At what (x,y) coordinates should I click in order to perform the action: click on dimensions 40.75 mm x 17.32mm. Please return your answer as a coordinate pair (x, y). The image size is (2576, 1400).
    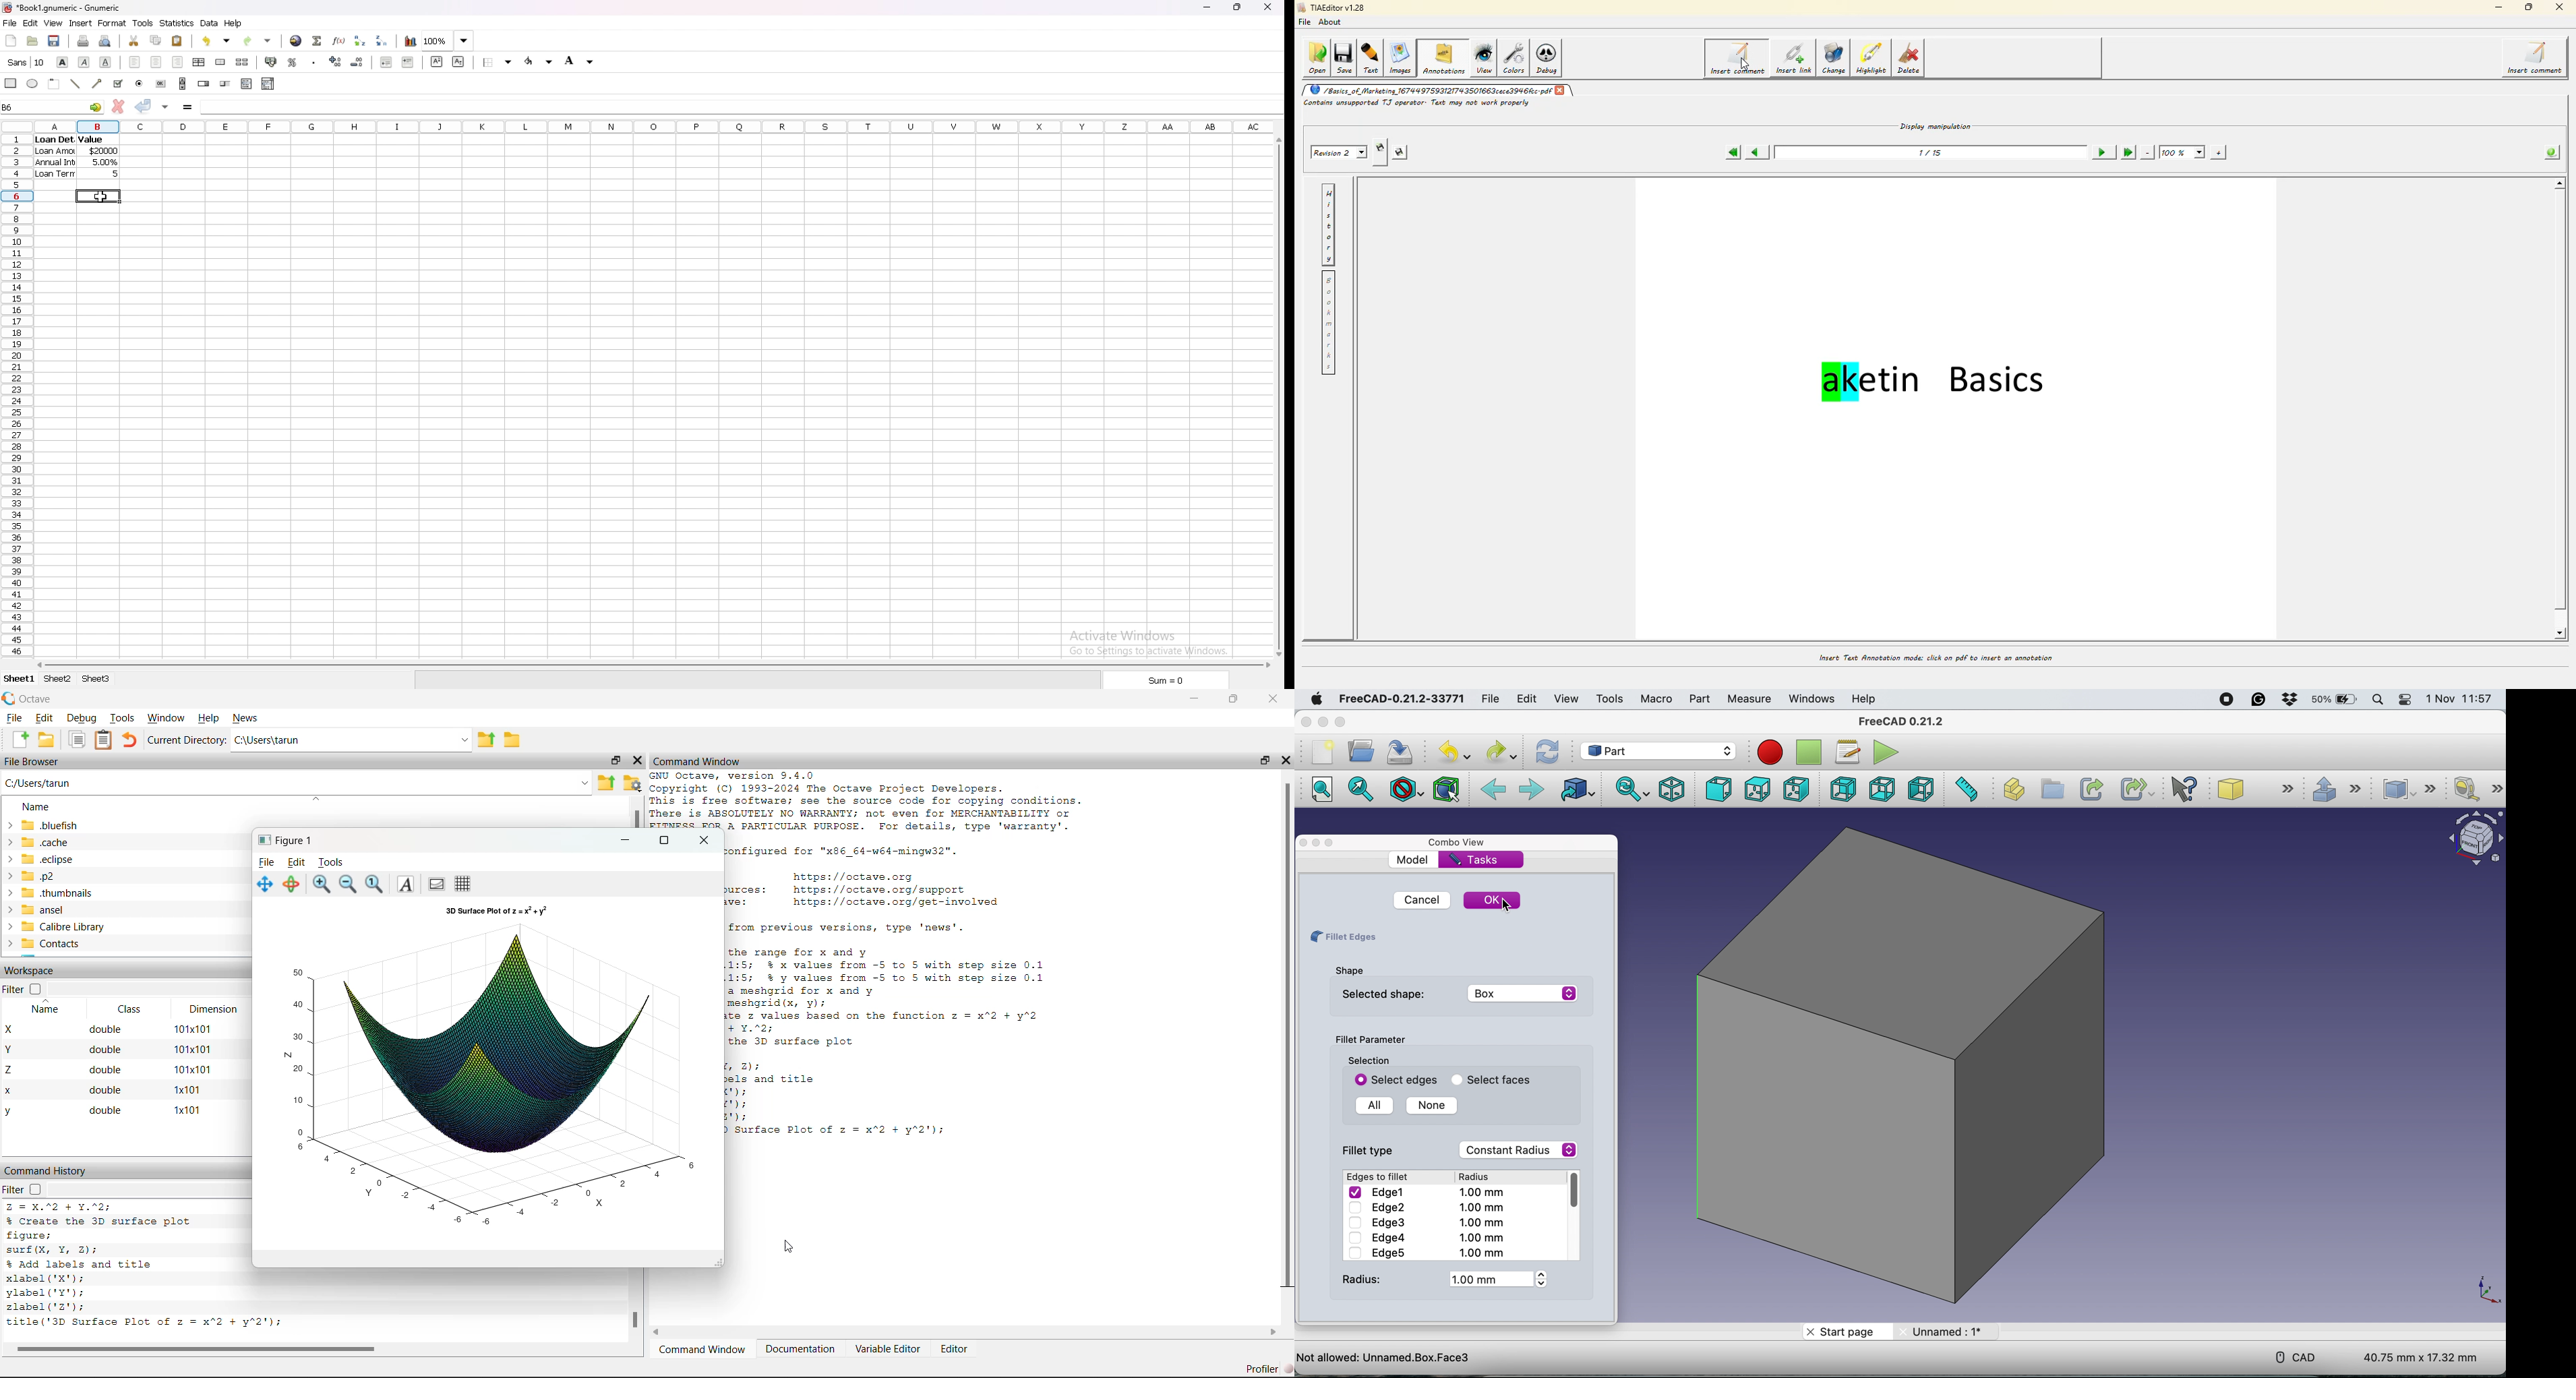
    Looking at the image, I should click on (2424, 1358).